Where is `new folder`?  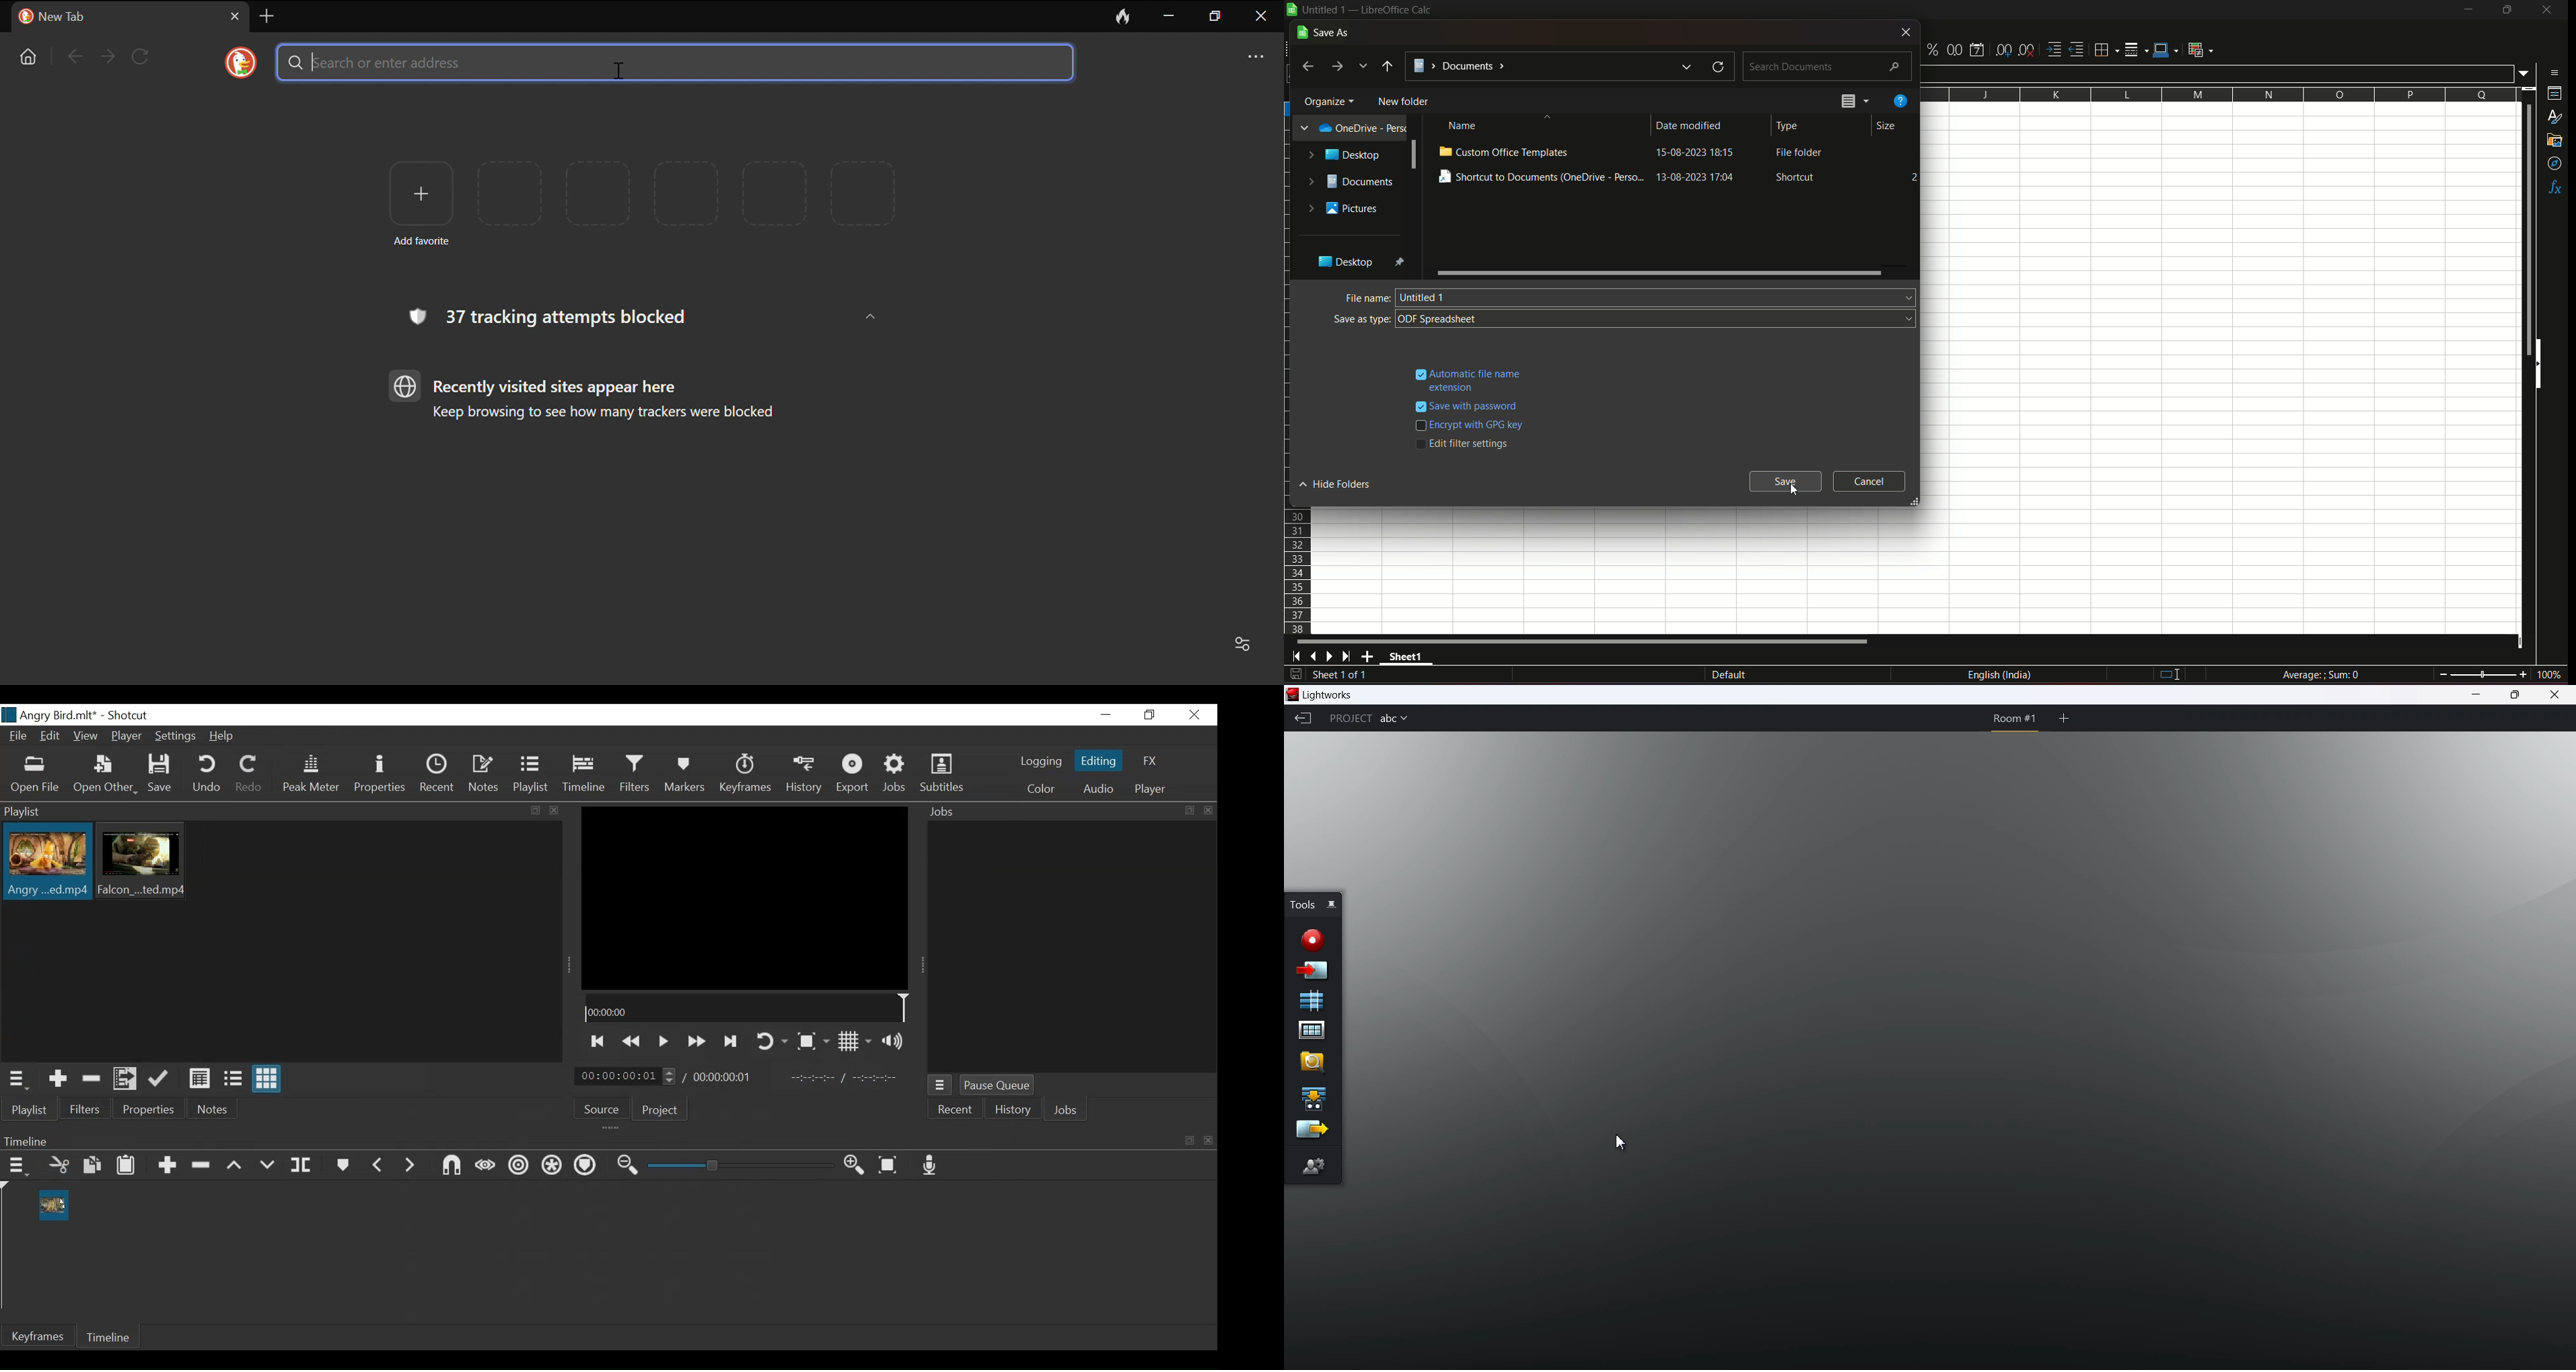
new folder is located at coordinates (1405, 101).